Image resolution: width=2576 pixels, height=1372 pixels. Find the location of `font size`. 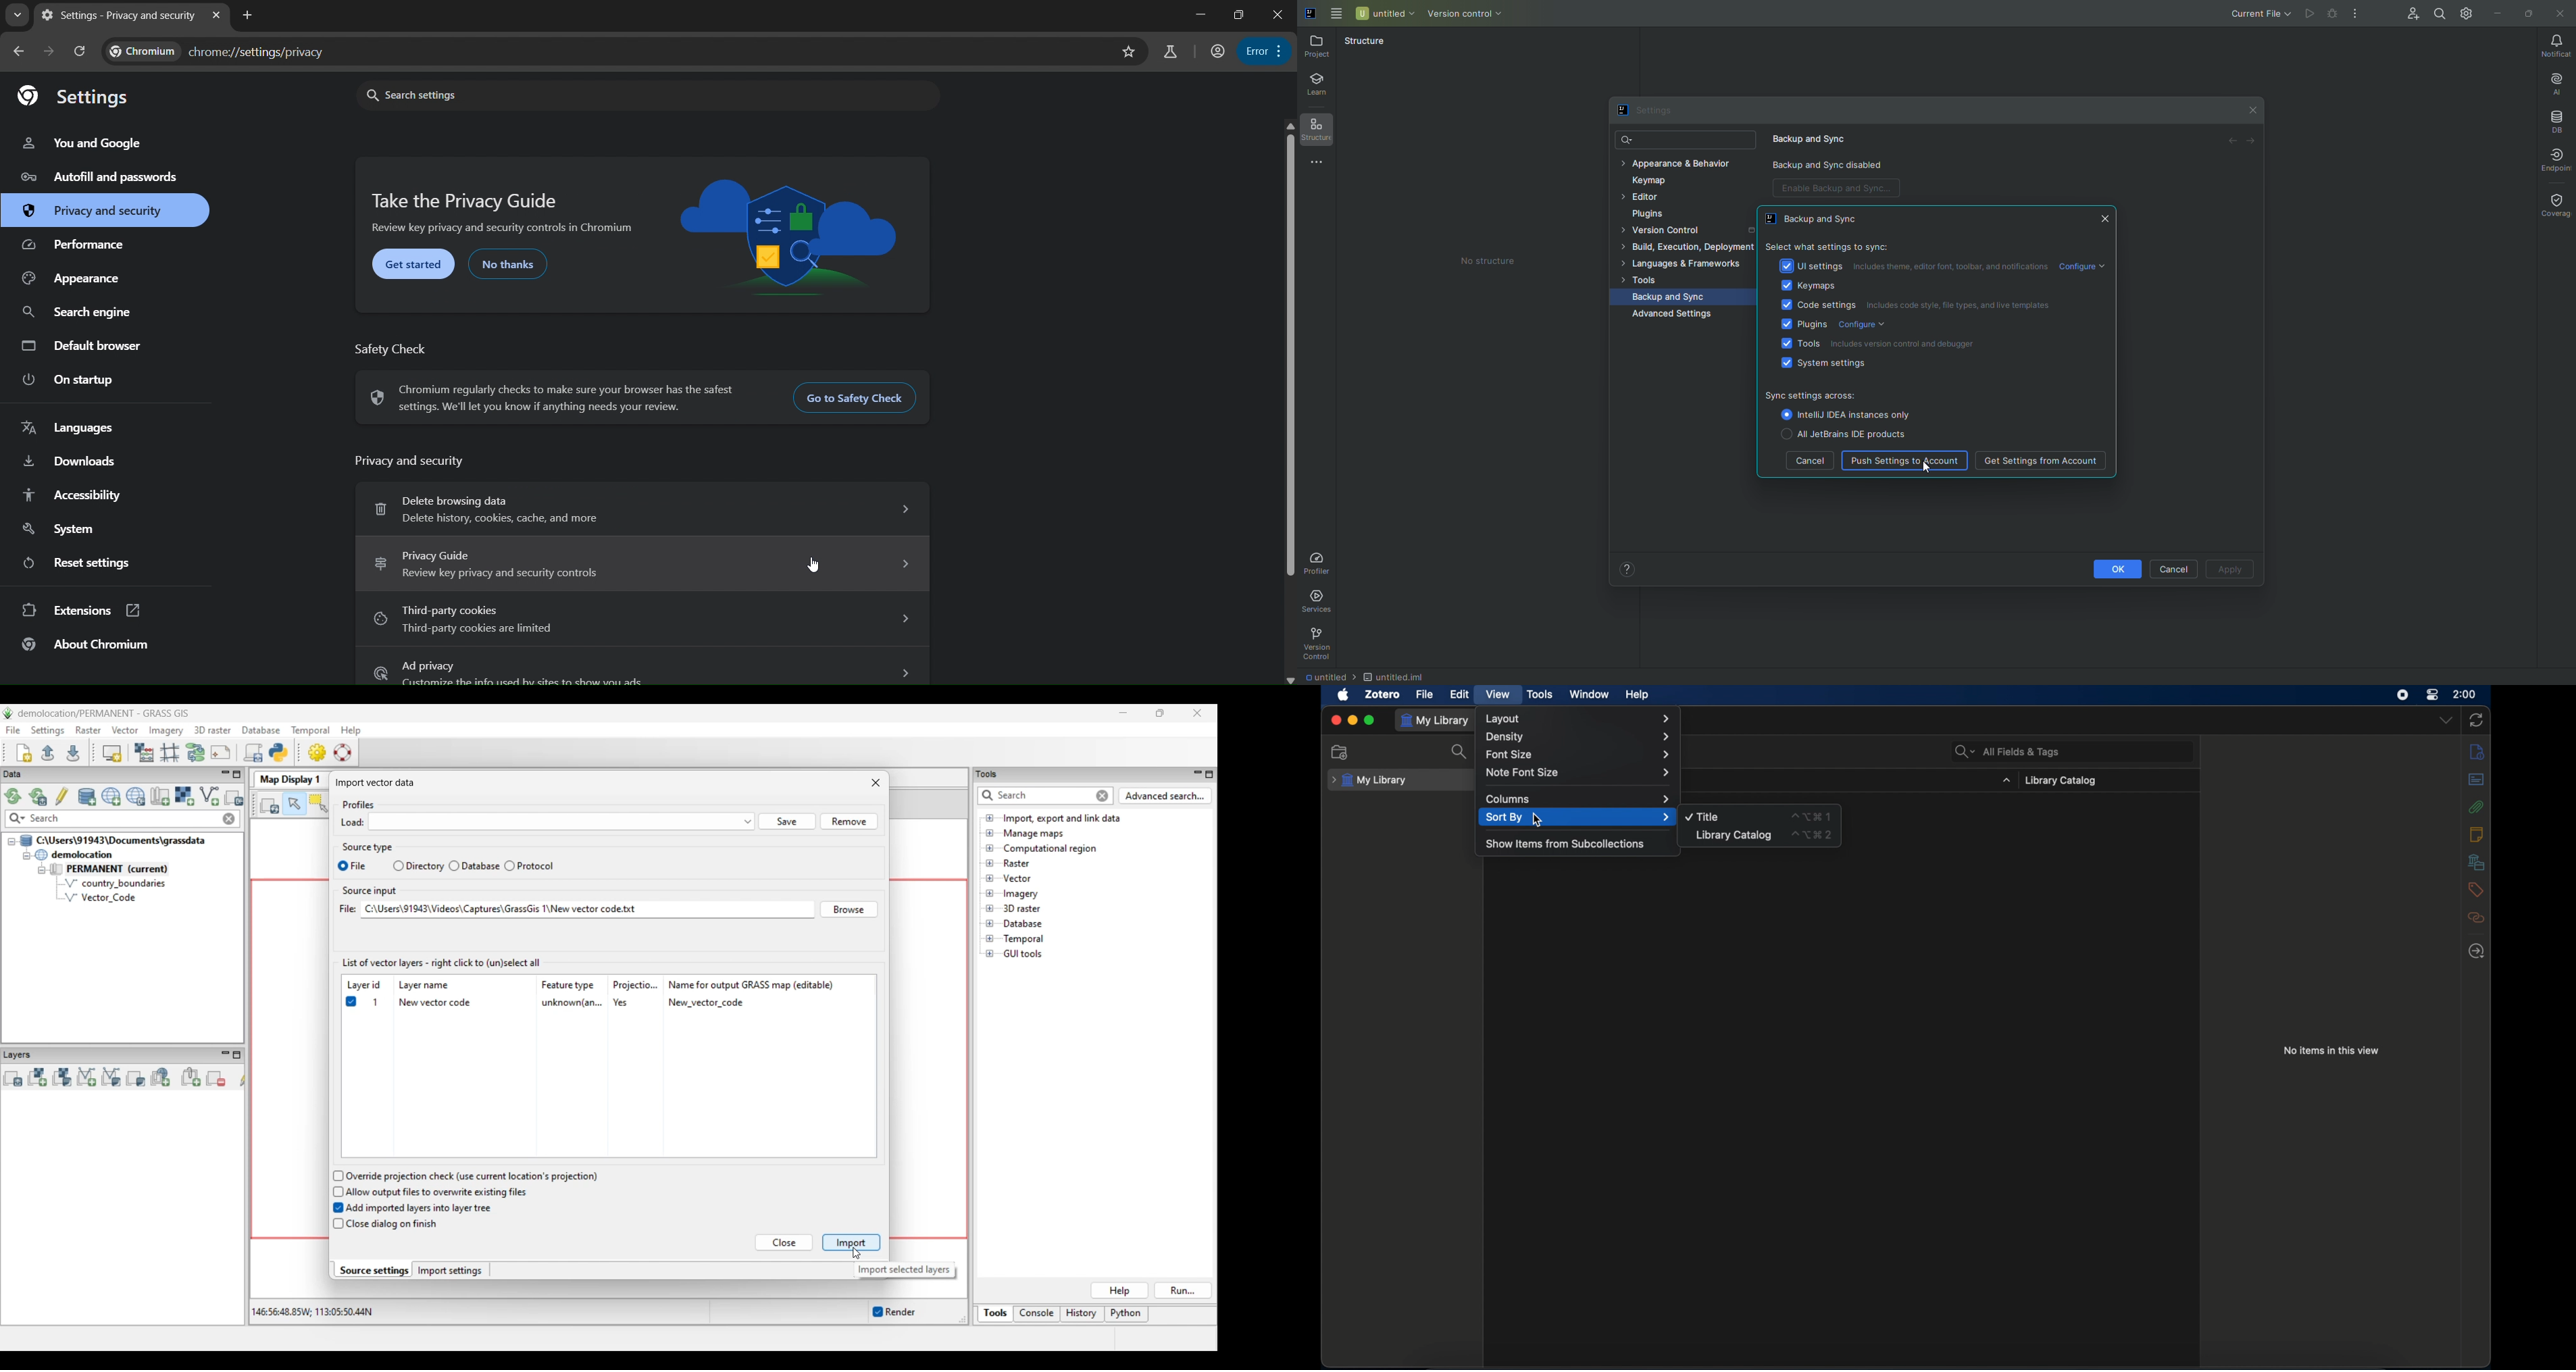

font size is located at coordinates (1579, 754).